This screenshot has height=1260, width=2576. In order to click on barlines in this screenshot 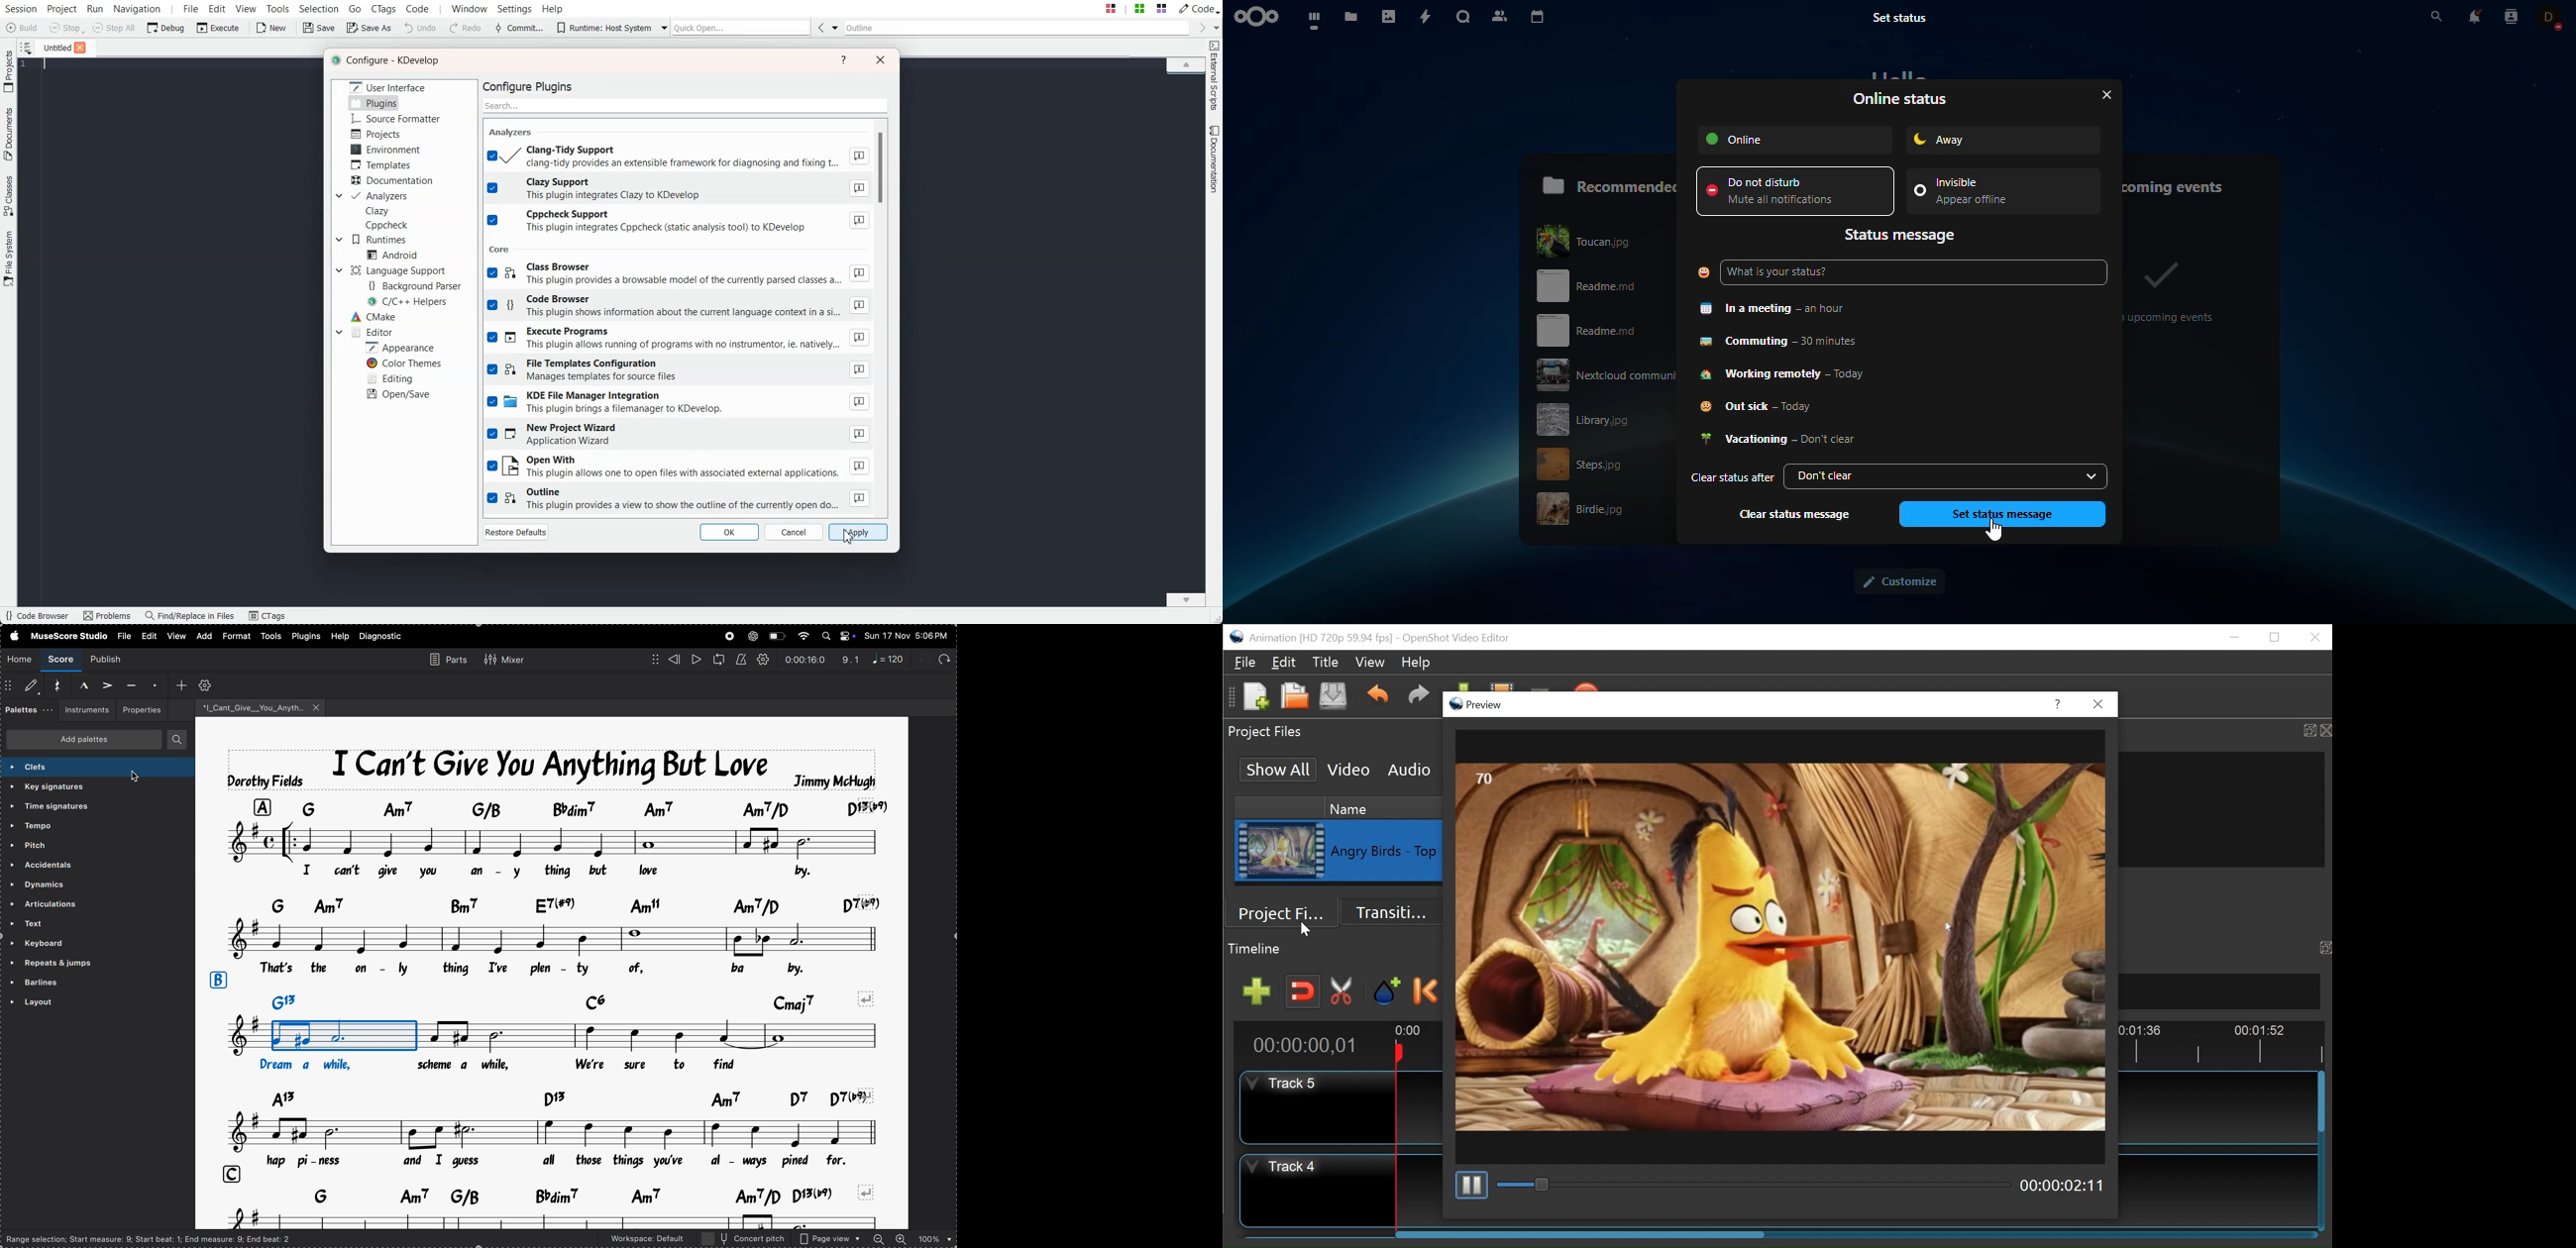, I will do `click(71, 984)`.